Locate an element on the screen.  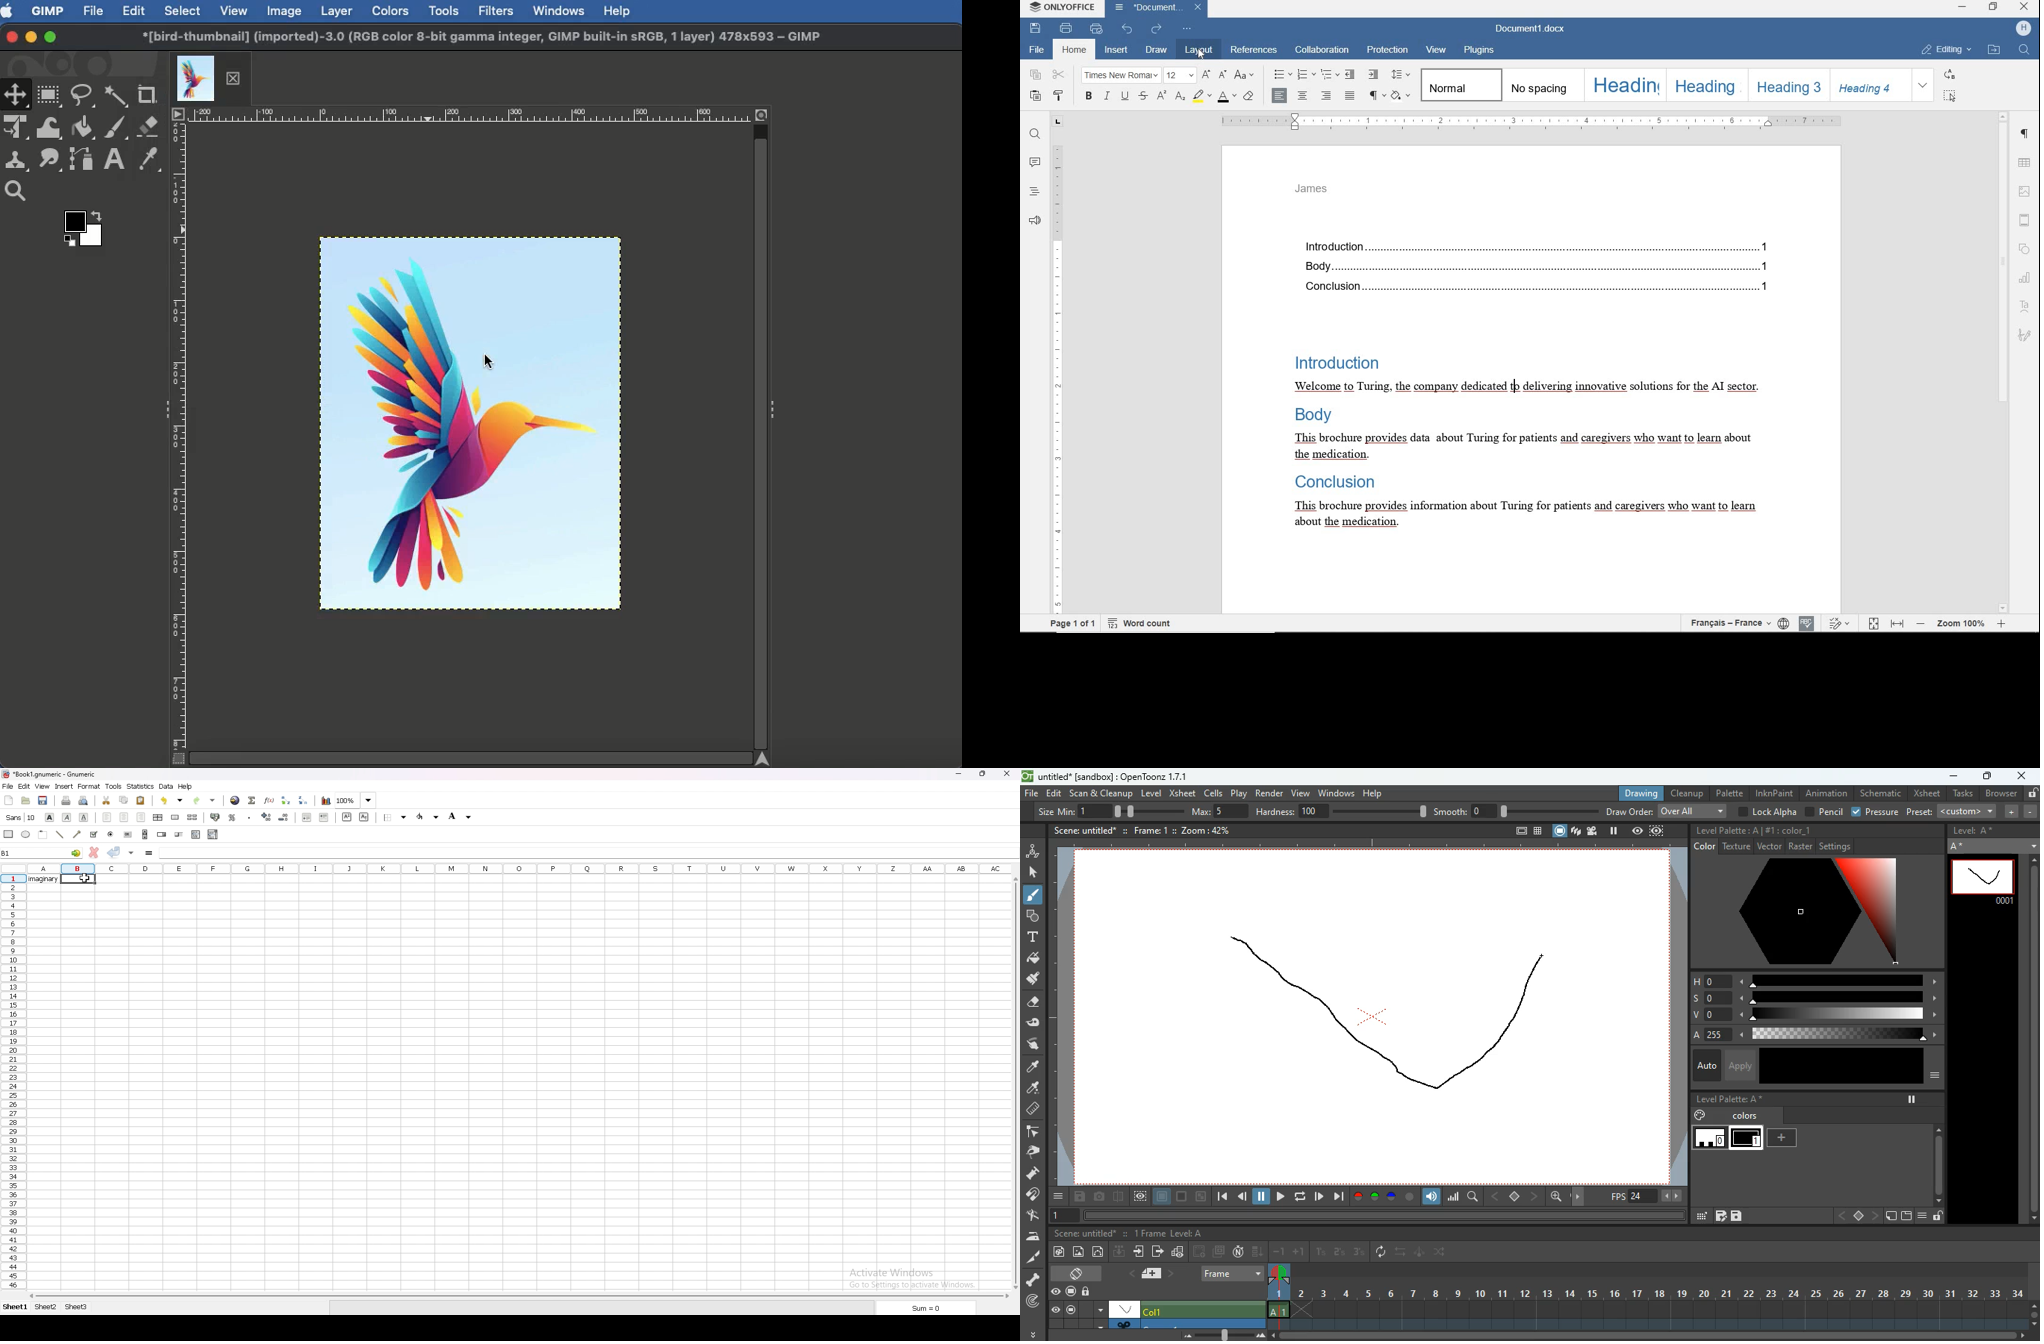
zoom out or zoom in is located at coordinates (1962, 624).